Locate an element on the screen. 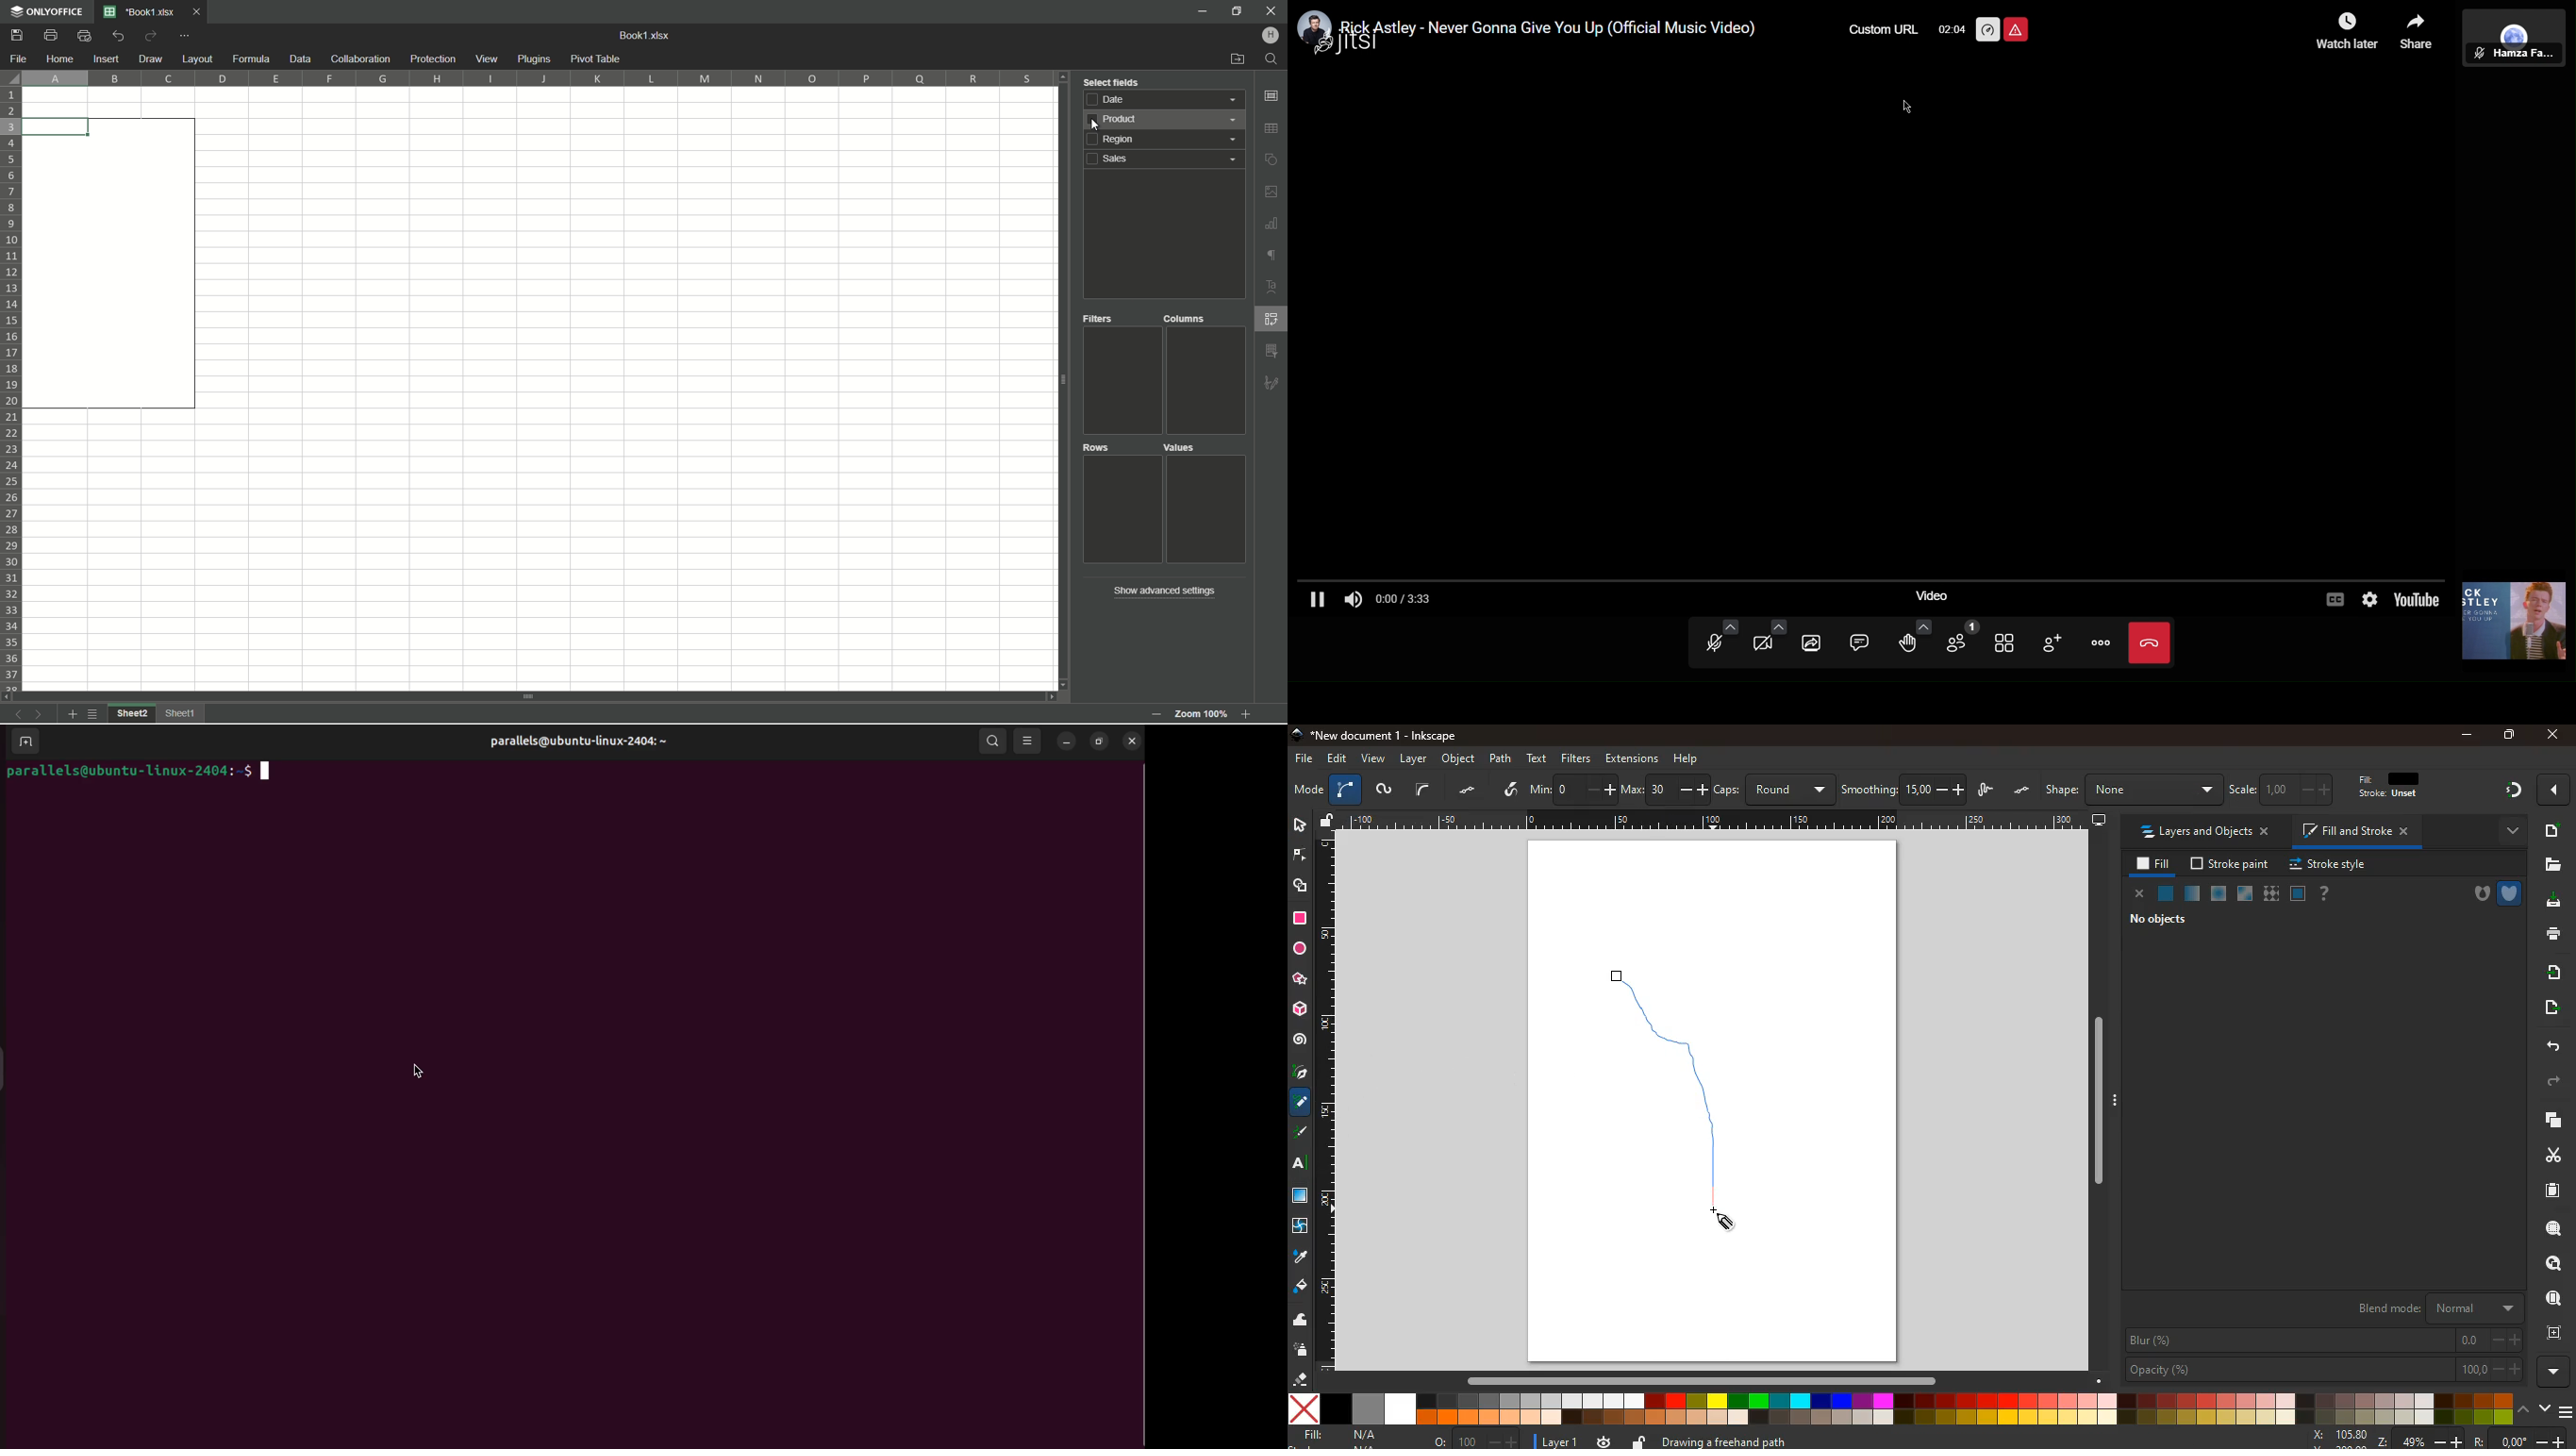  zoom 100% is located at coordinates (1201, 710).